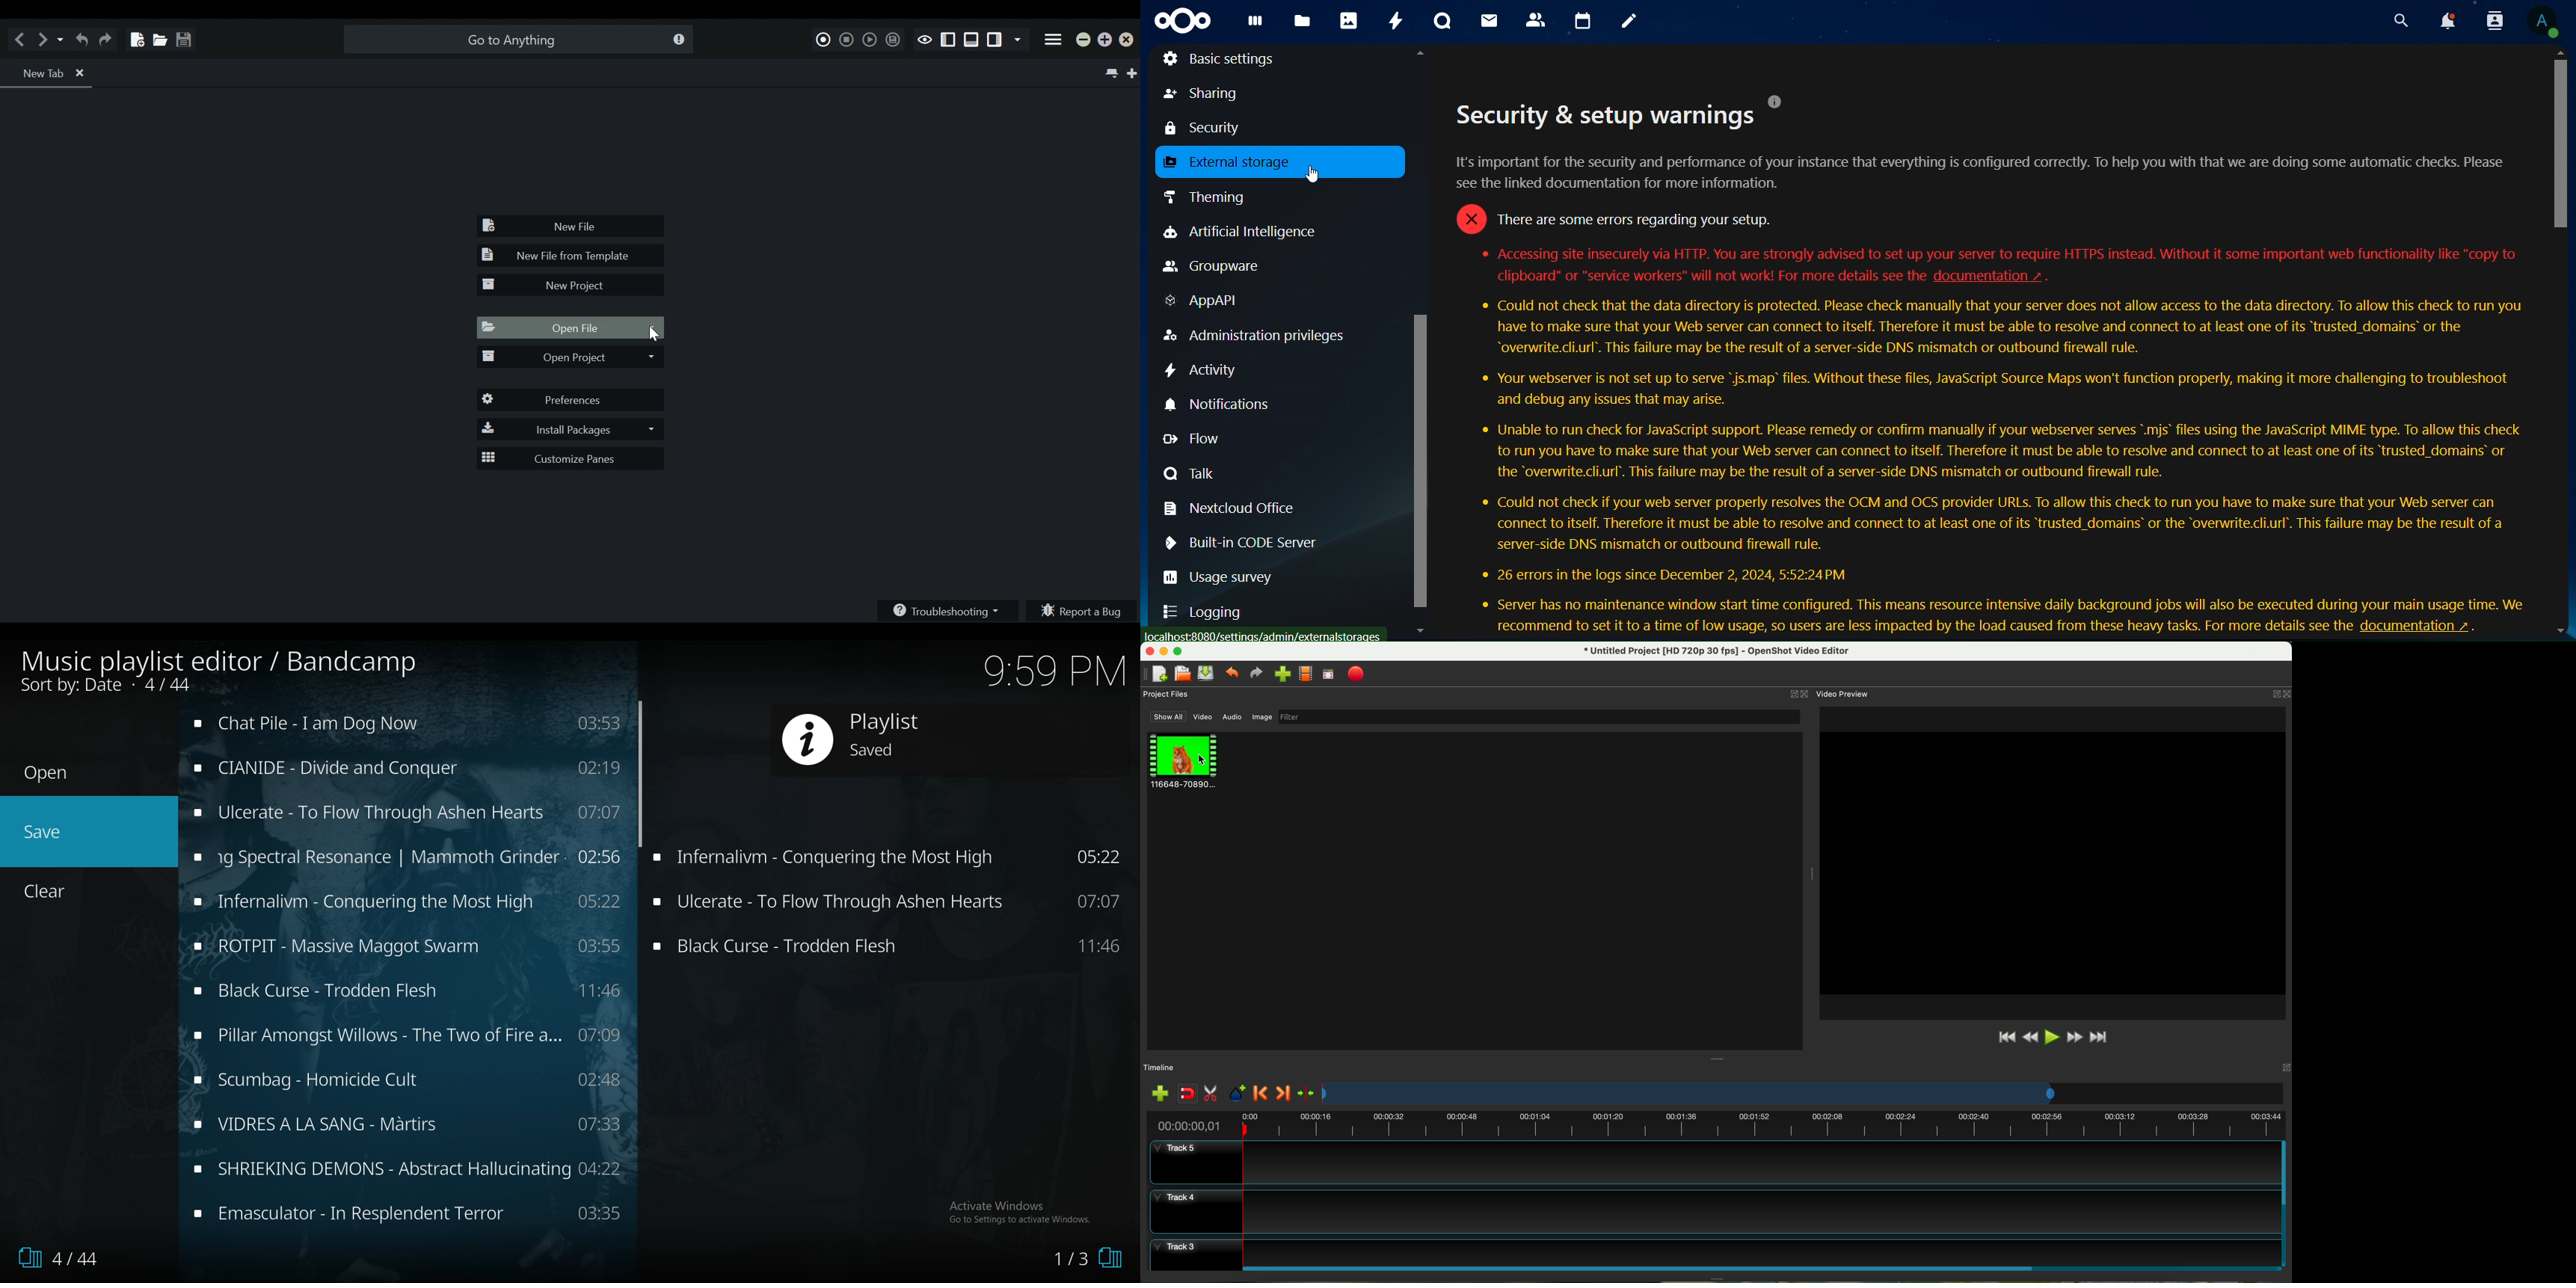  Describe the element at coordinates (1189, 473) in the screenshot. I see `talk` at that location.